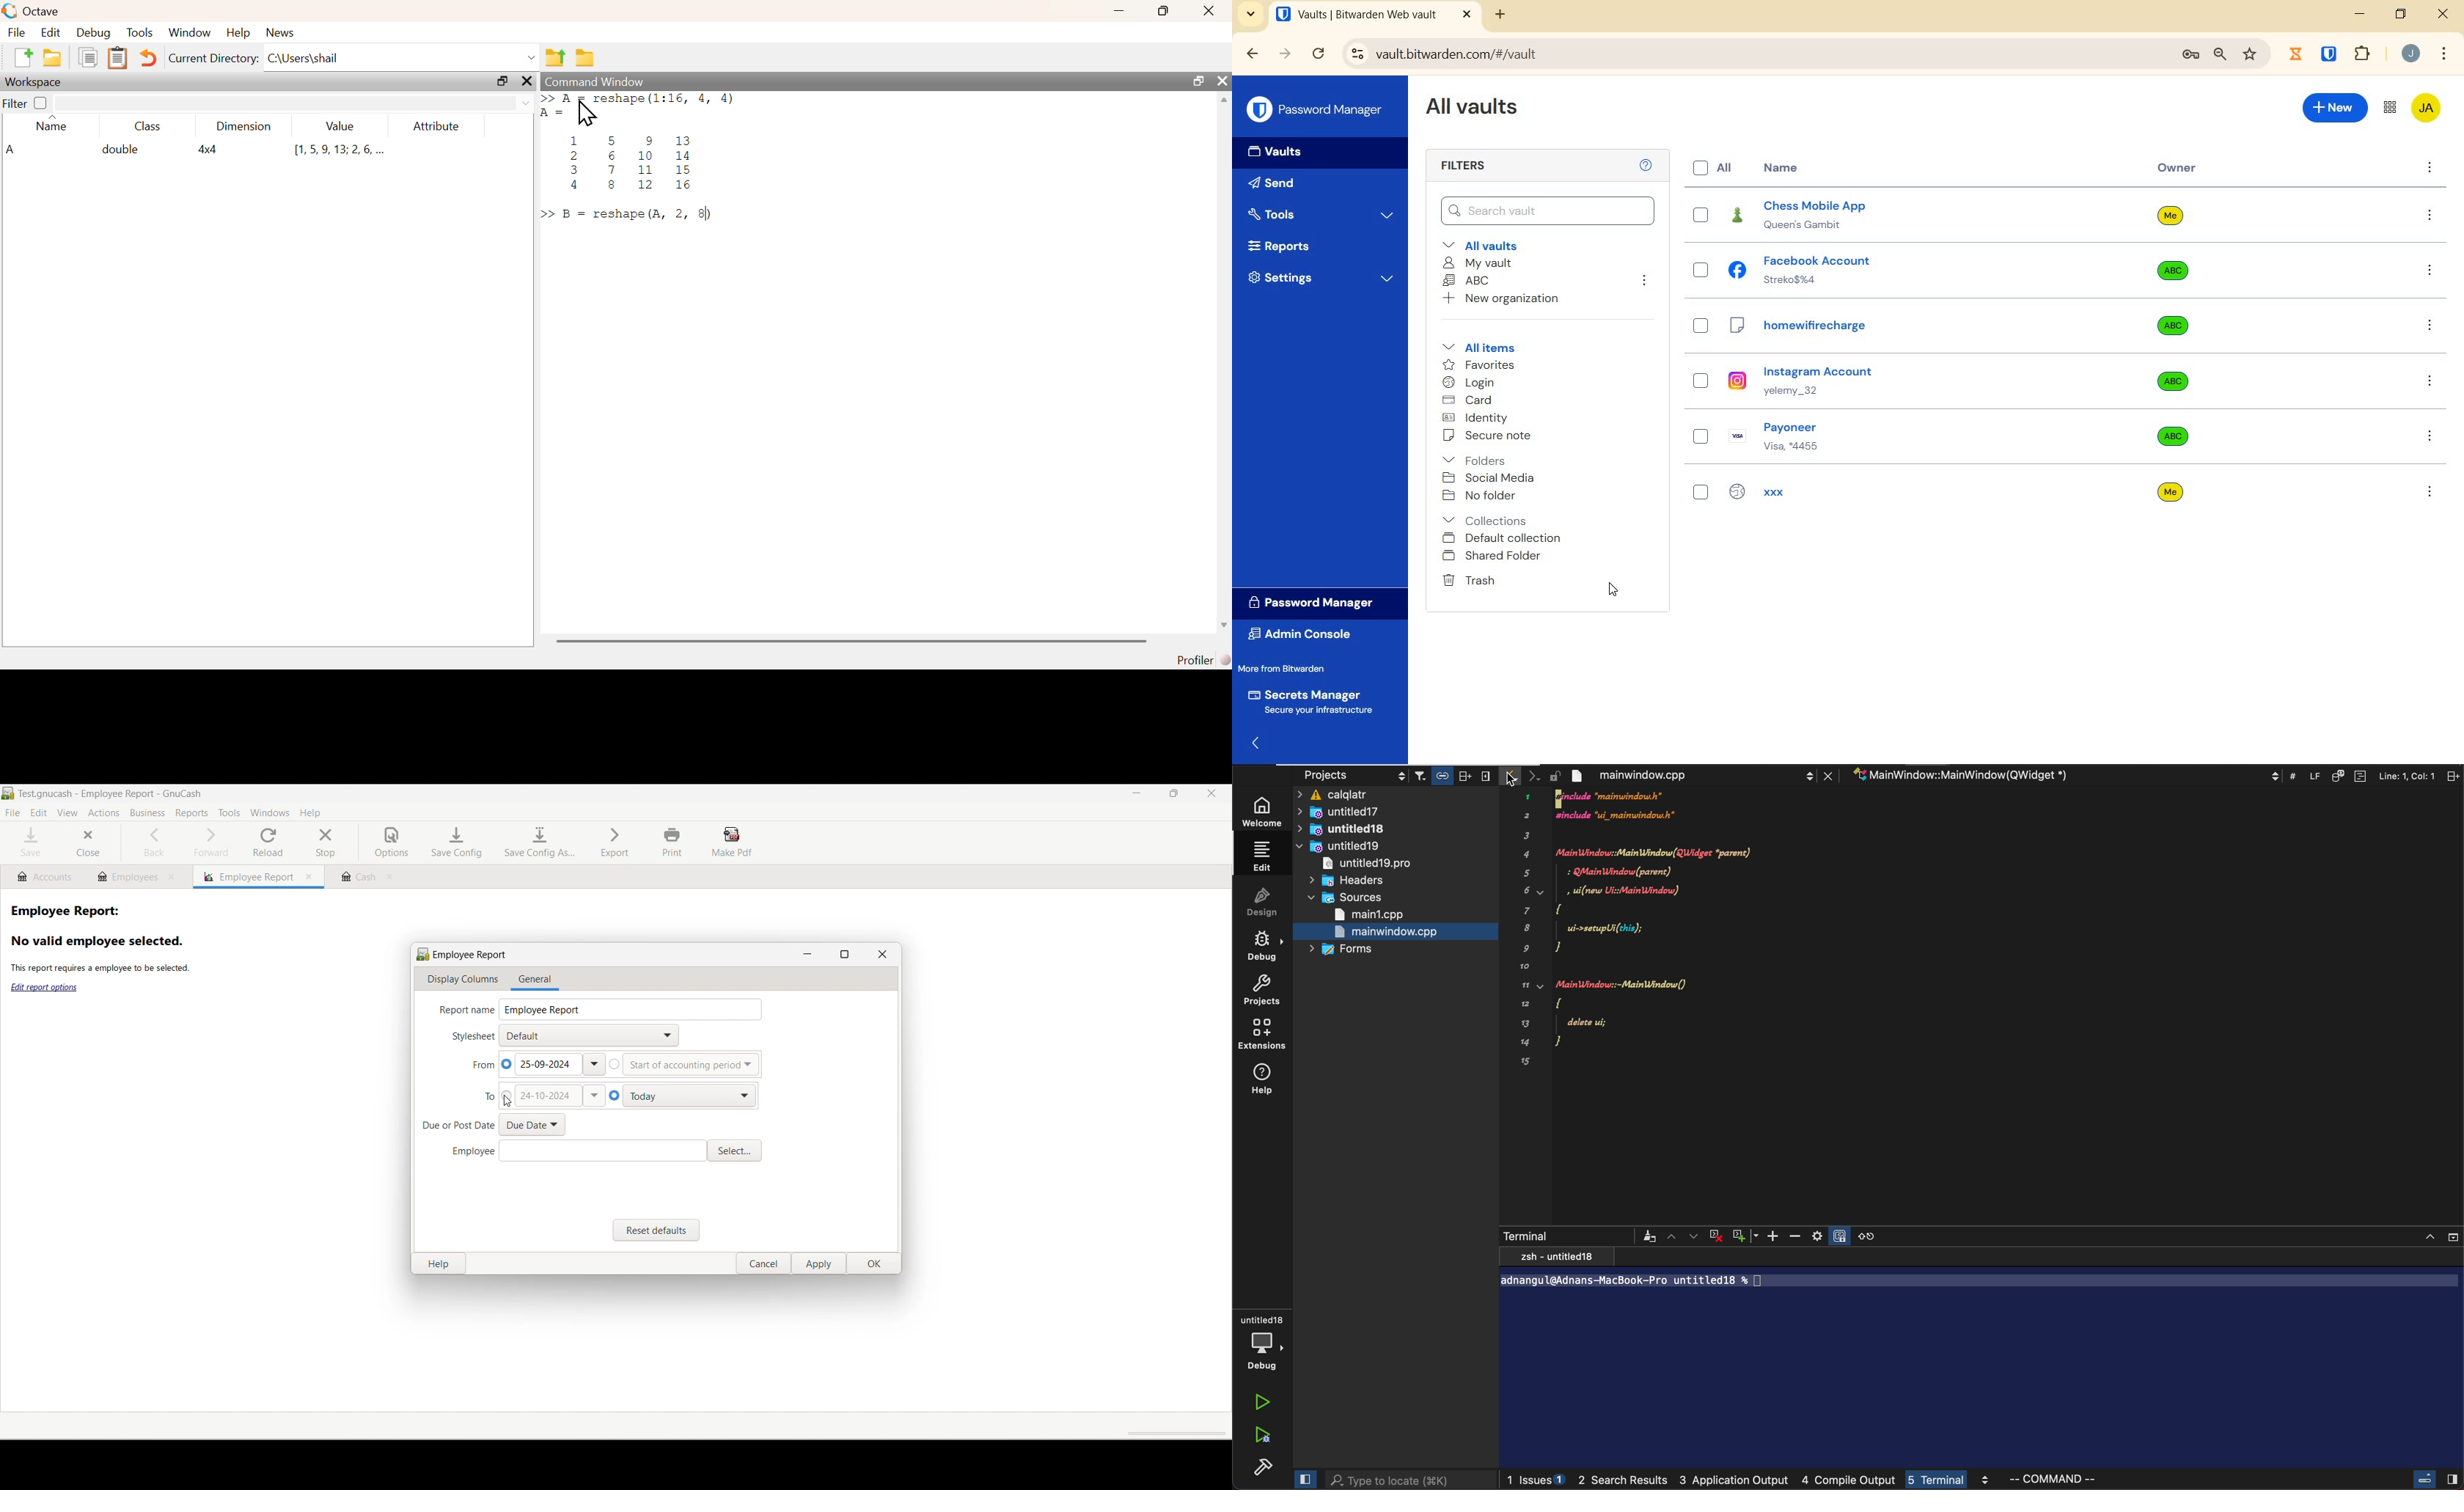  I want to click on sources, so click(1349, 898).